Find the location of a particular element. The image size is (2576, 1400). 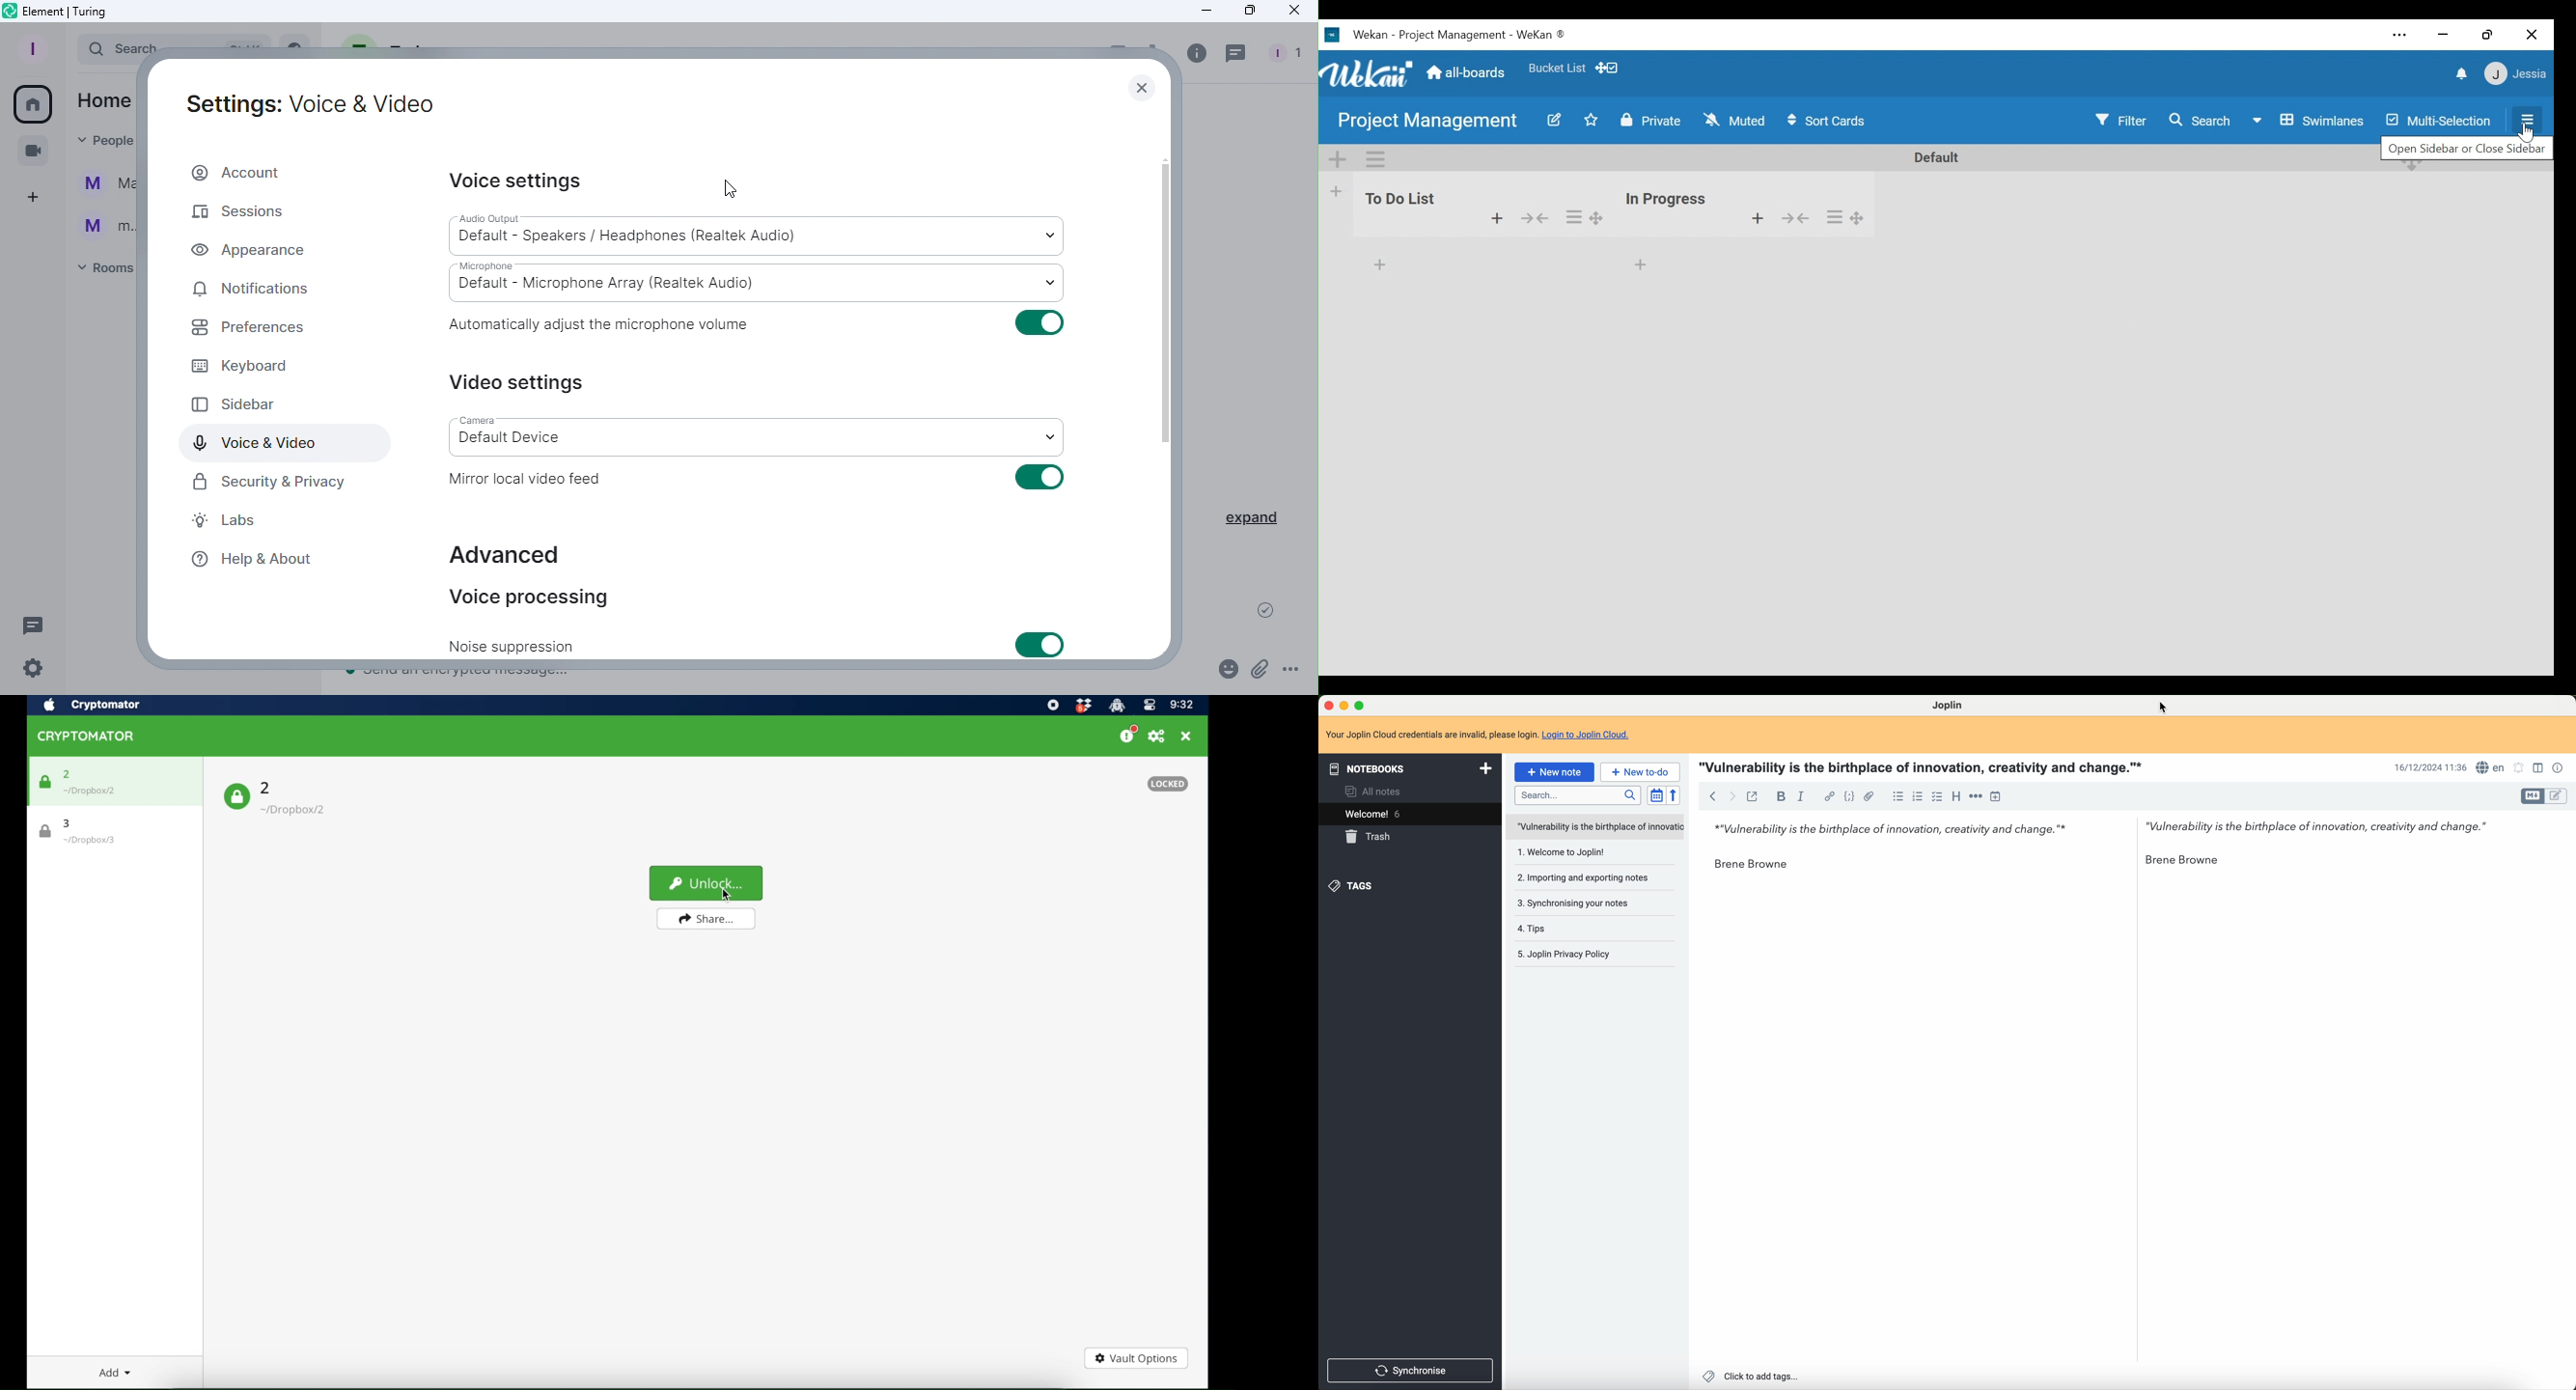

cryptomator is located at coordinates (106, 705).